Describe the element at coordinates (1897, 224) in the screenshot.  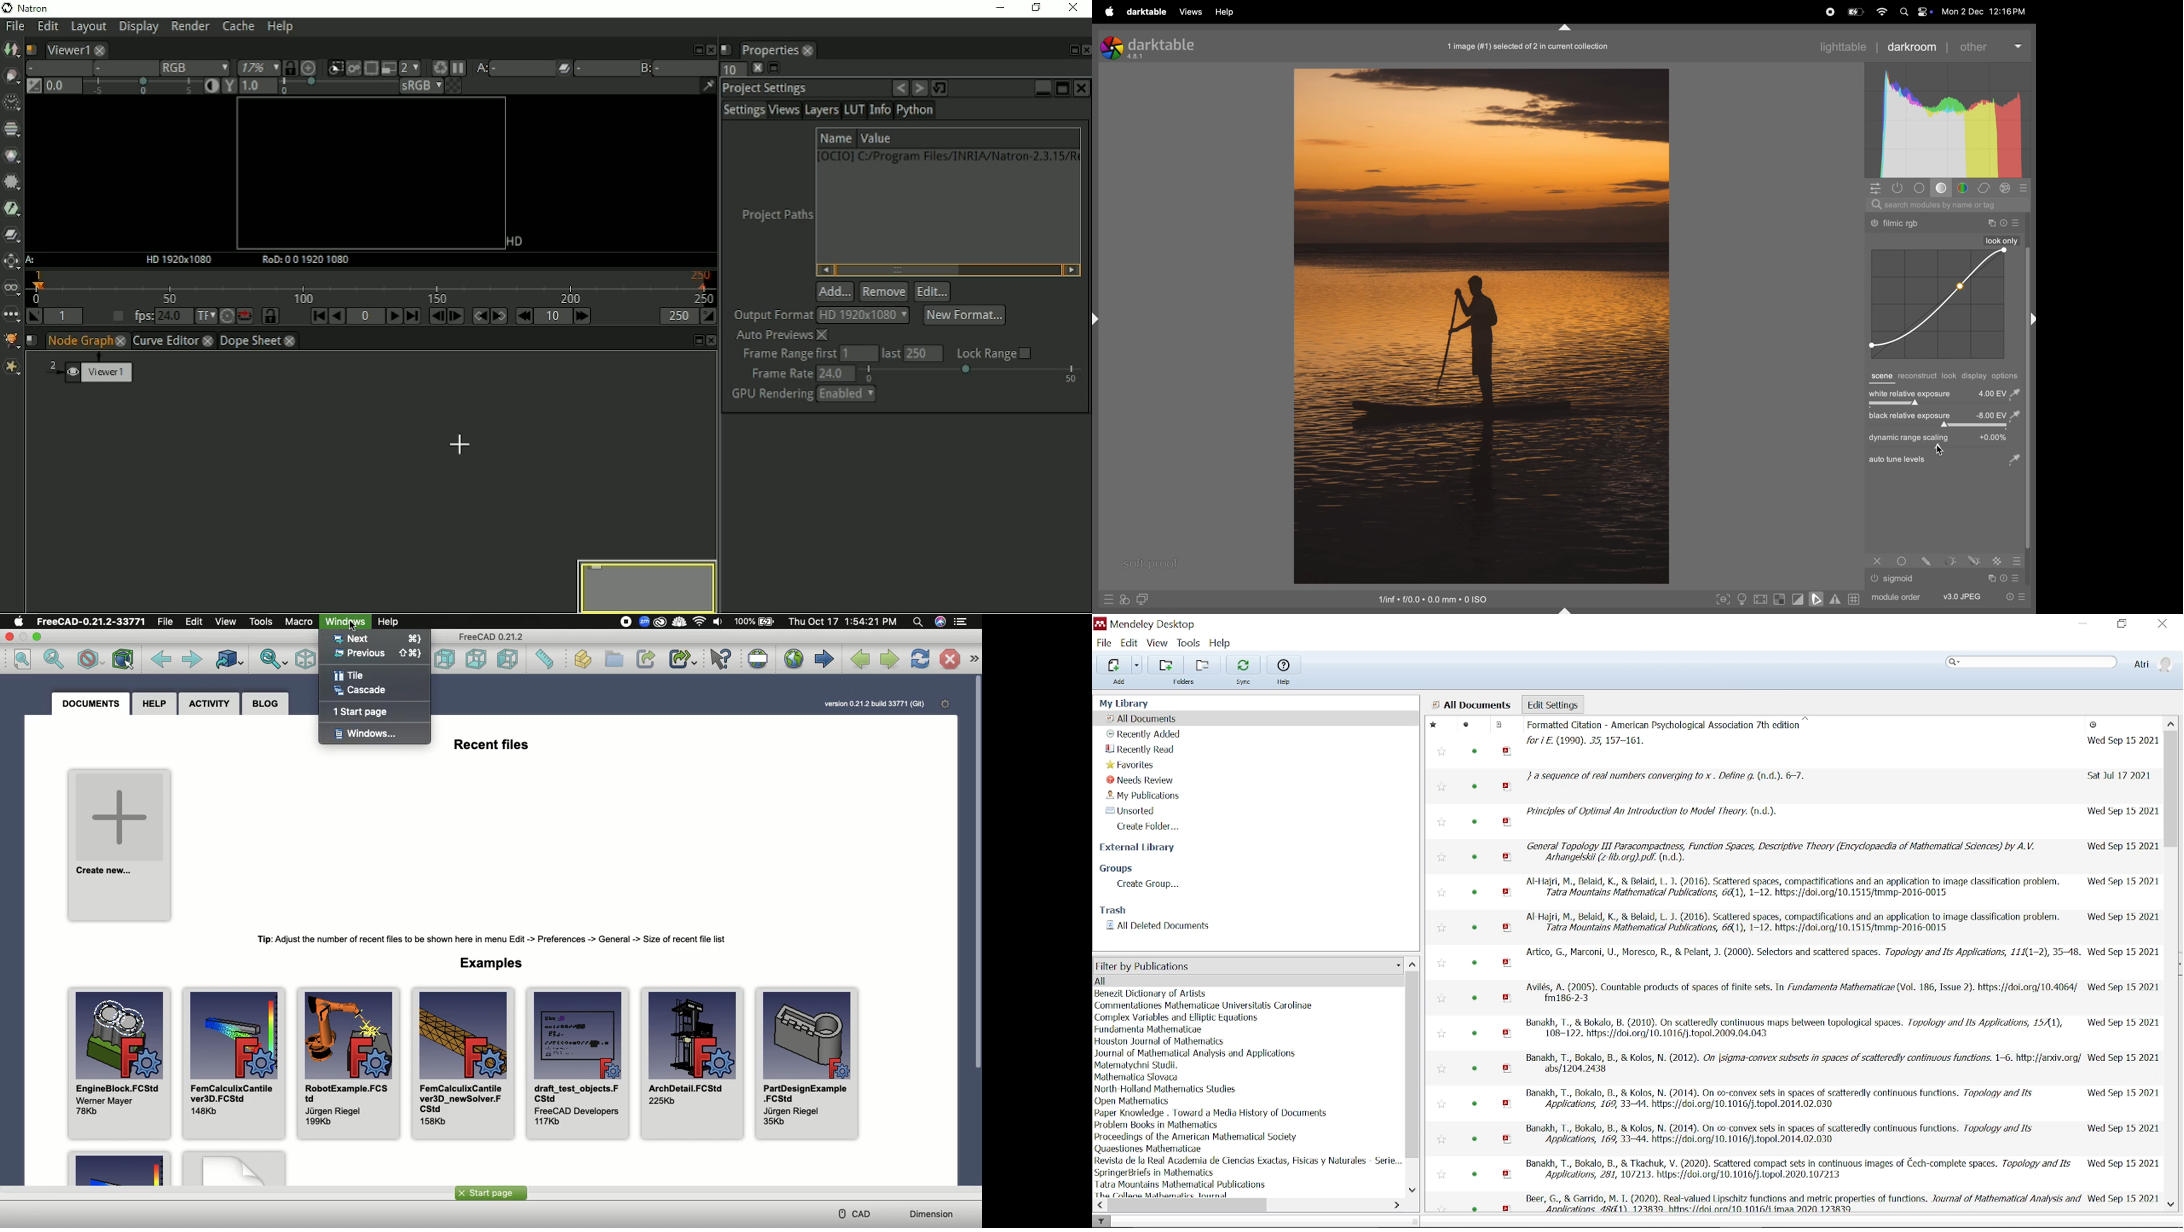
I see `` at that location.